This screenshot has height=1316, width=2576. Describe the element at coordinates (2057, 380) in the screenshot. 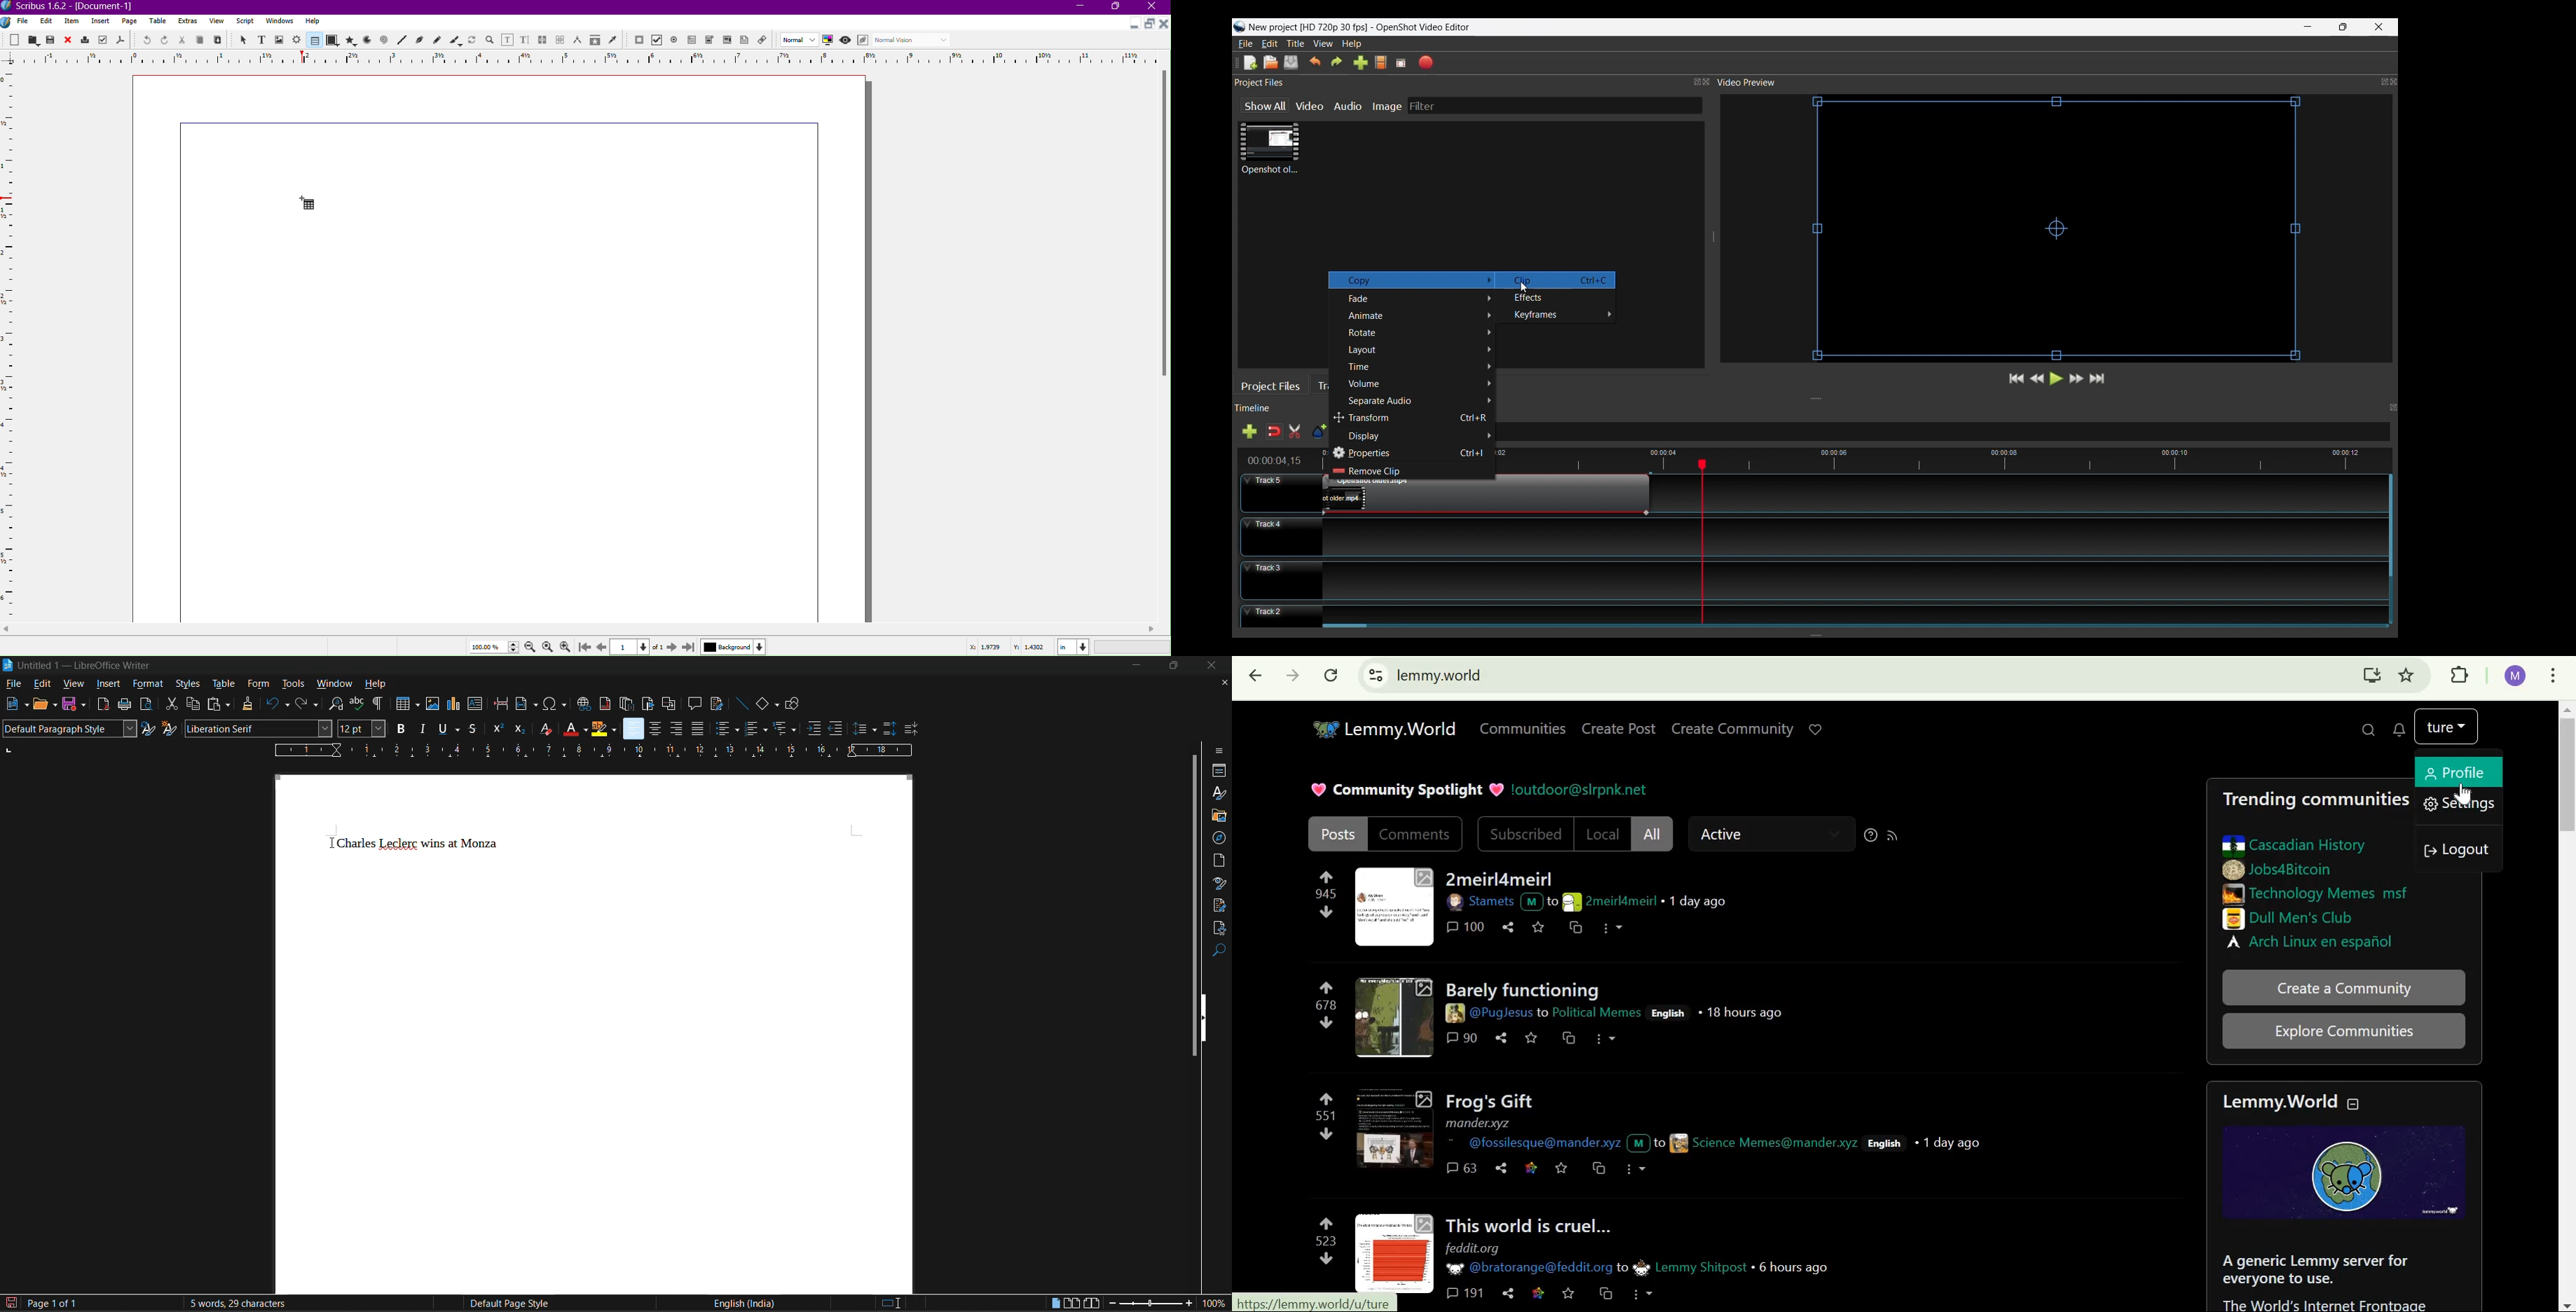

I see `Play` at that location.